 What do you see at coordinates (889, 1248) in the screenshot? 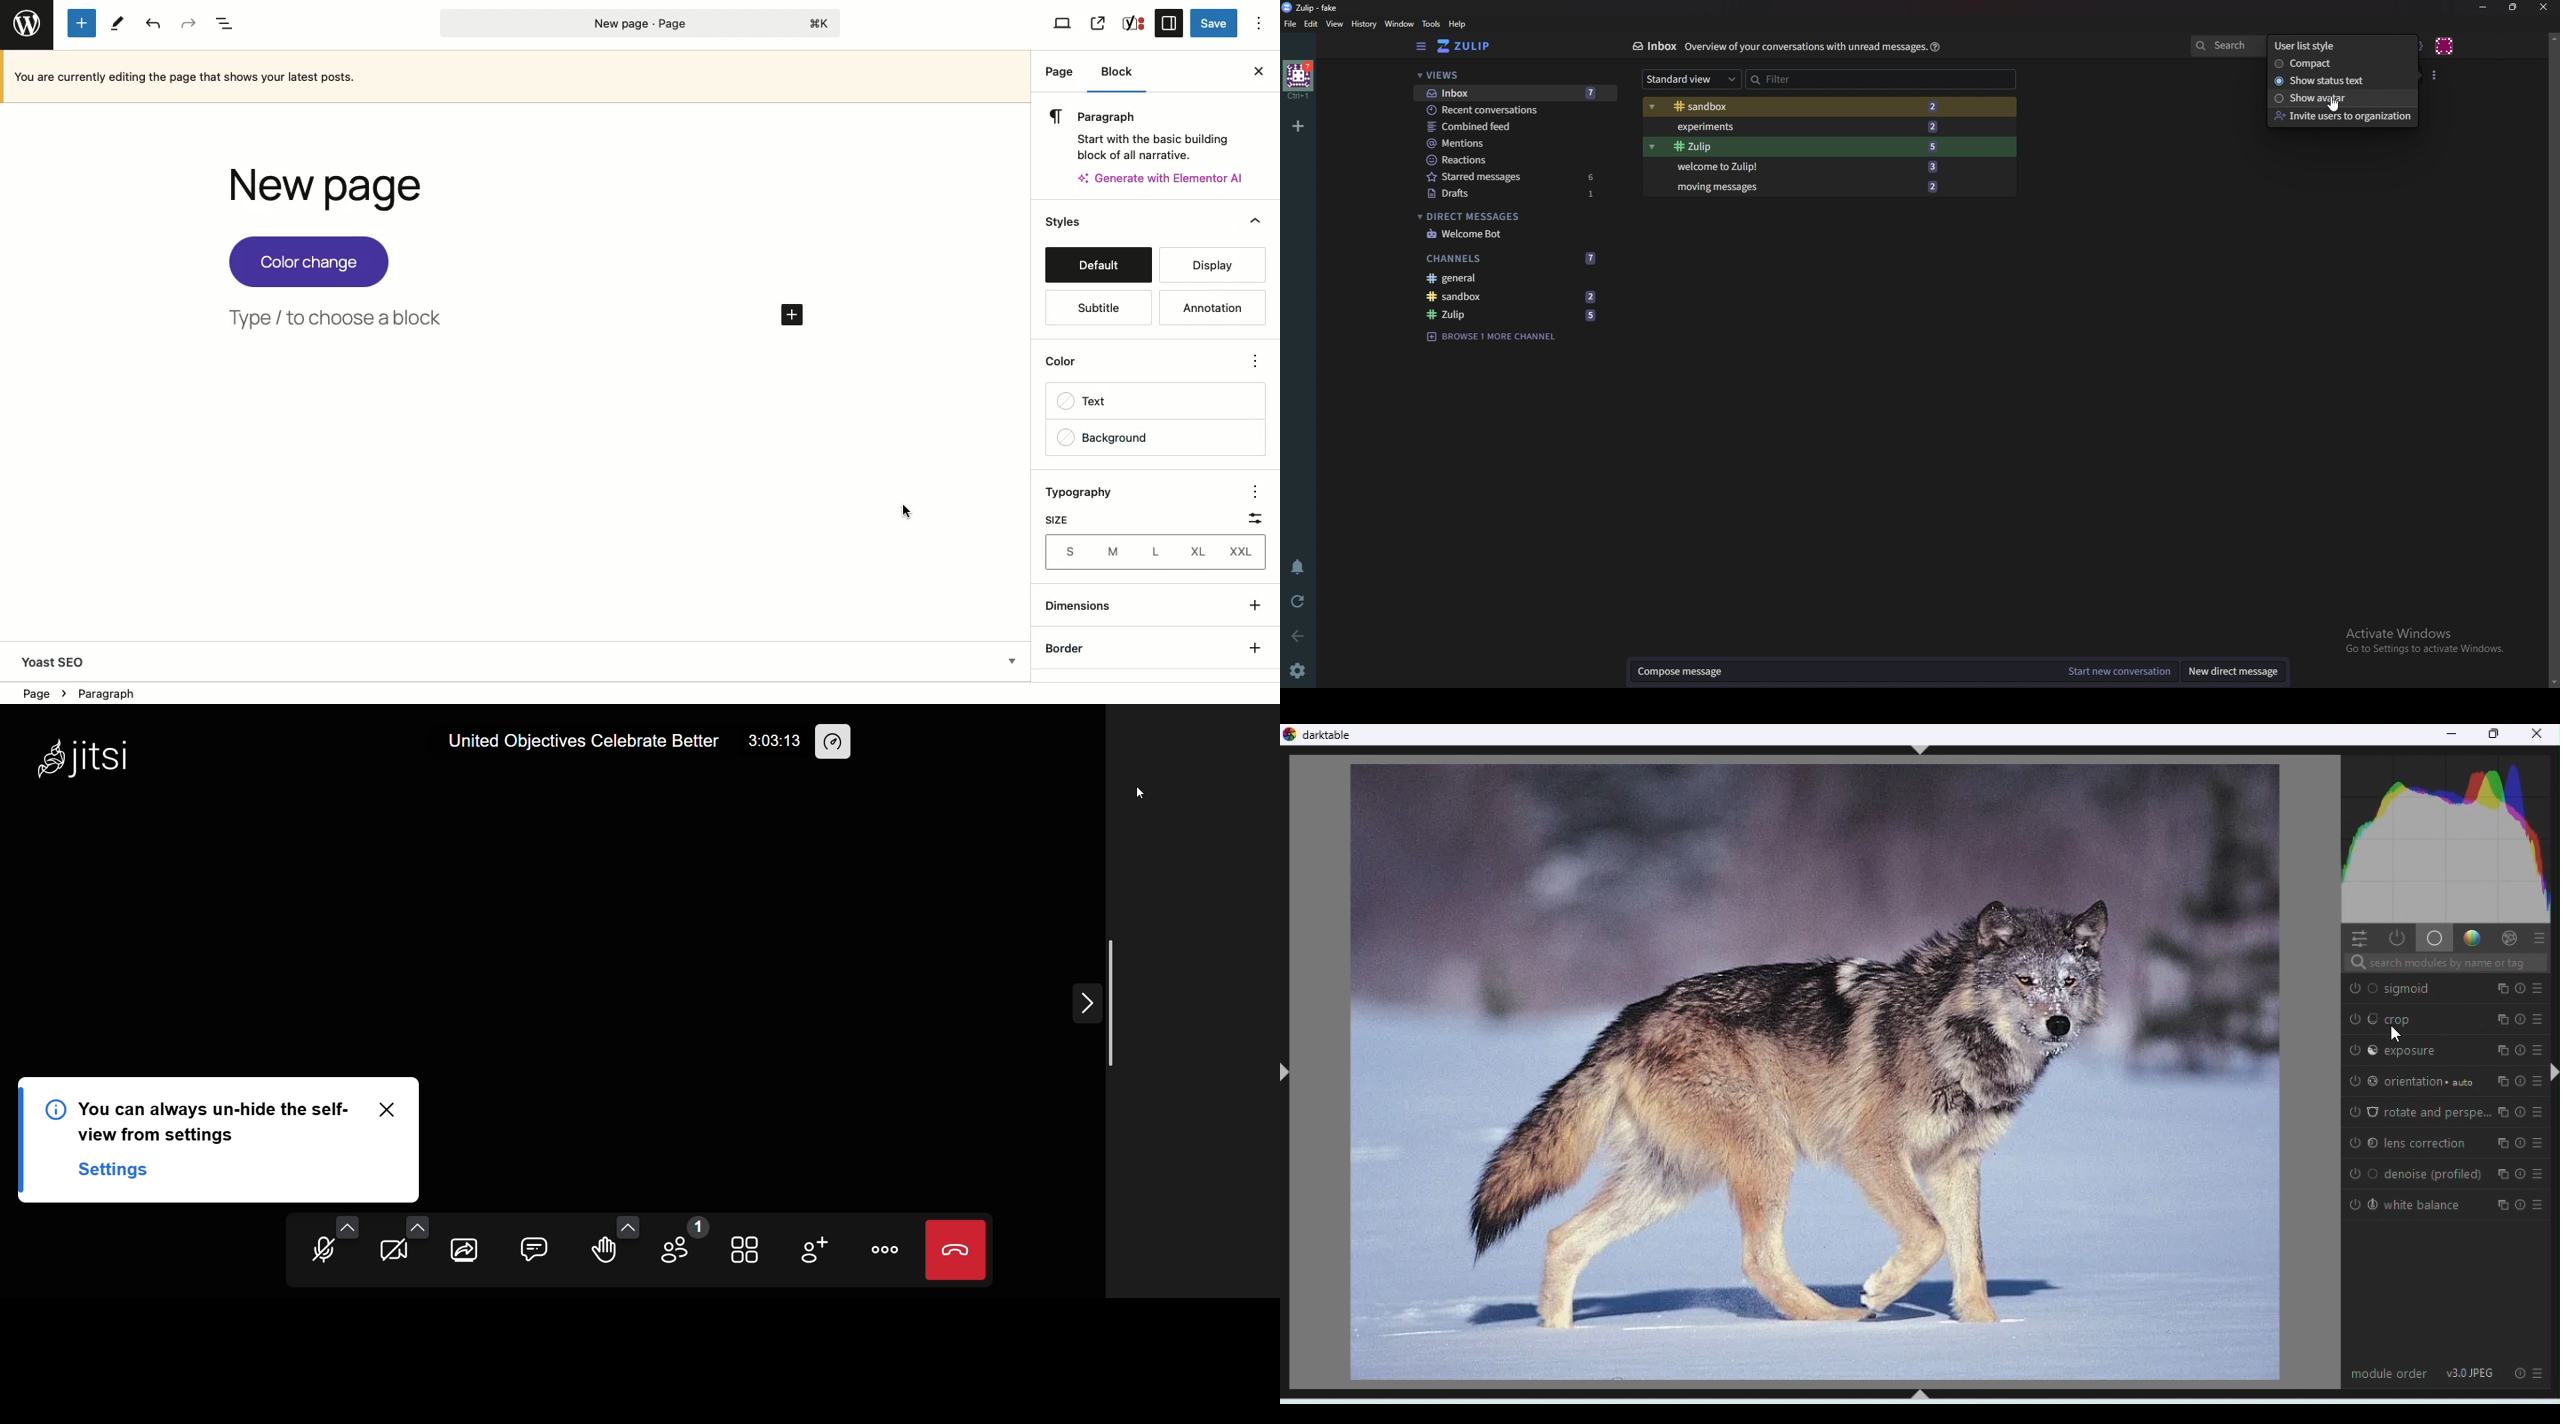
I see `more` at bounding box center [889, 1248].